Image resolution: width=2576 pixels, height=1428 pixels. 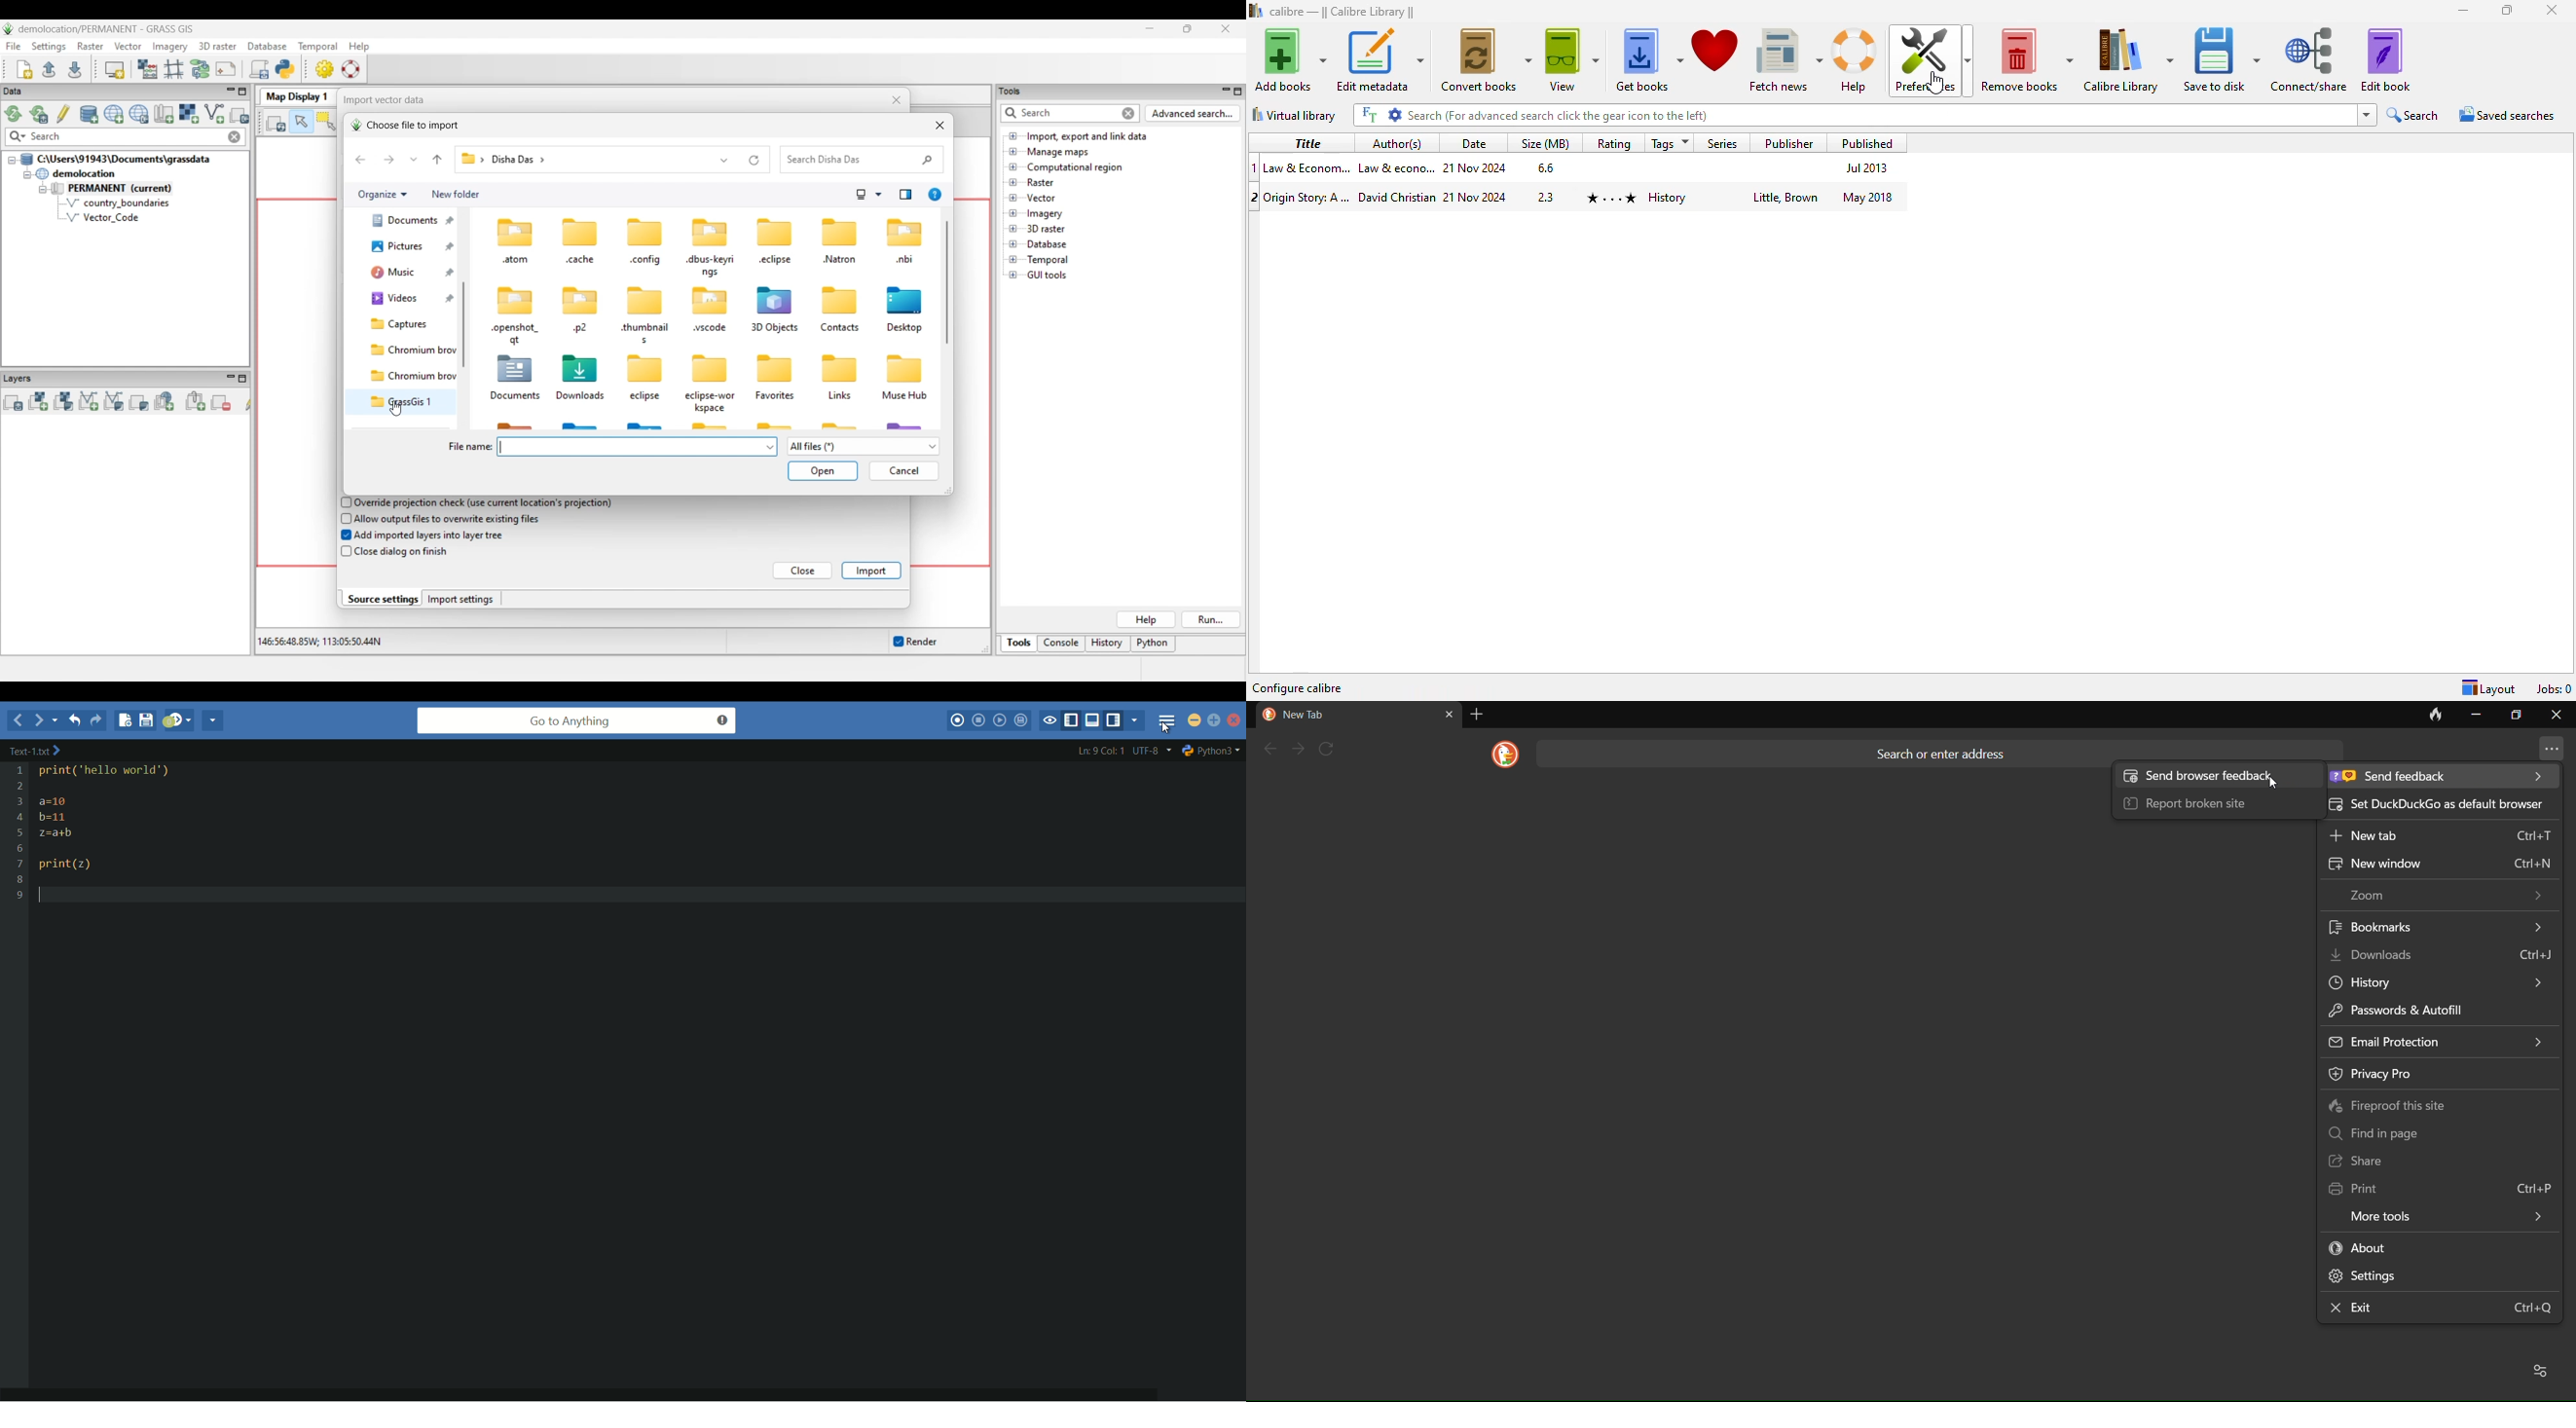 What do you see at coordinates (2489, 687) in the screenshot?
I see `layout` at bounding box center [2489, 687].